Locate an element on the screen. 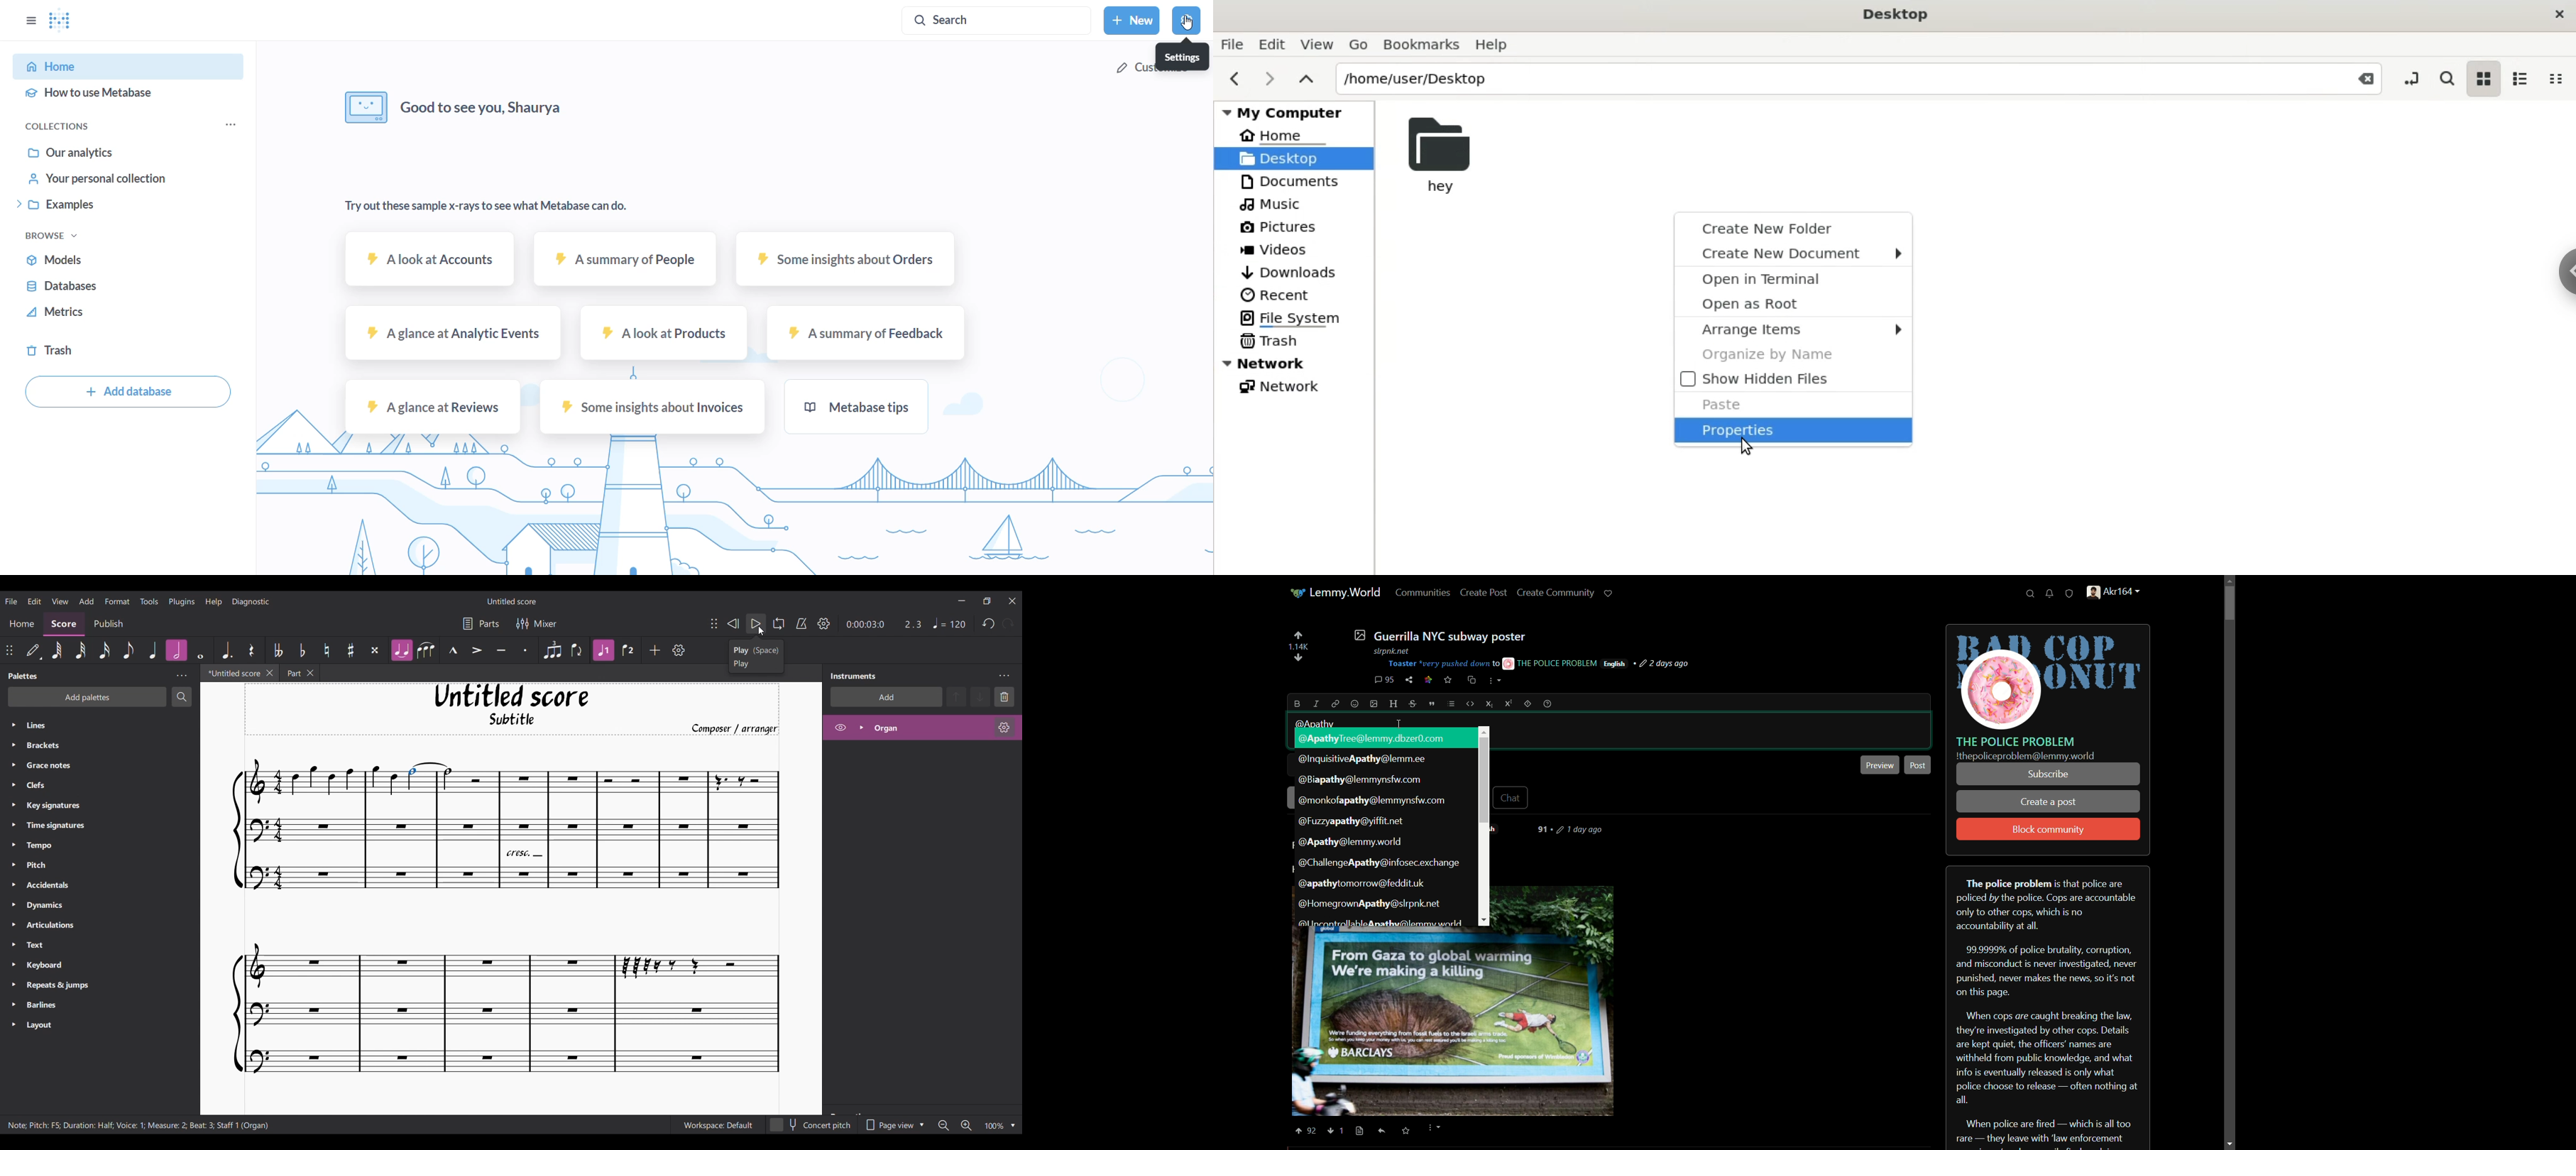 The height and width of the screenshot is (1176, 2576). more options is located at coordinates (1495, 682).